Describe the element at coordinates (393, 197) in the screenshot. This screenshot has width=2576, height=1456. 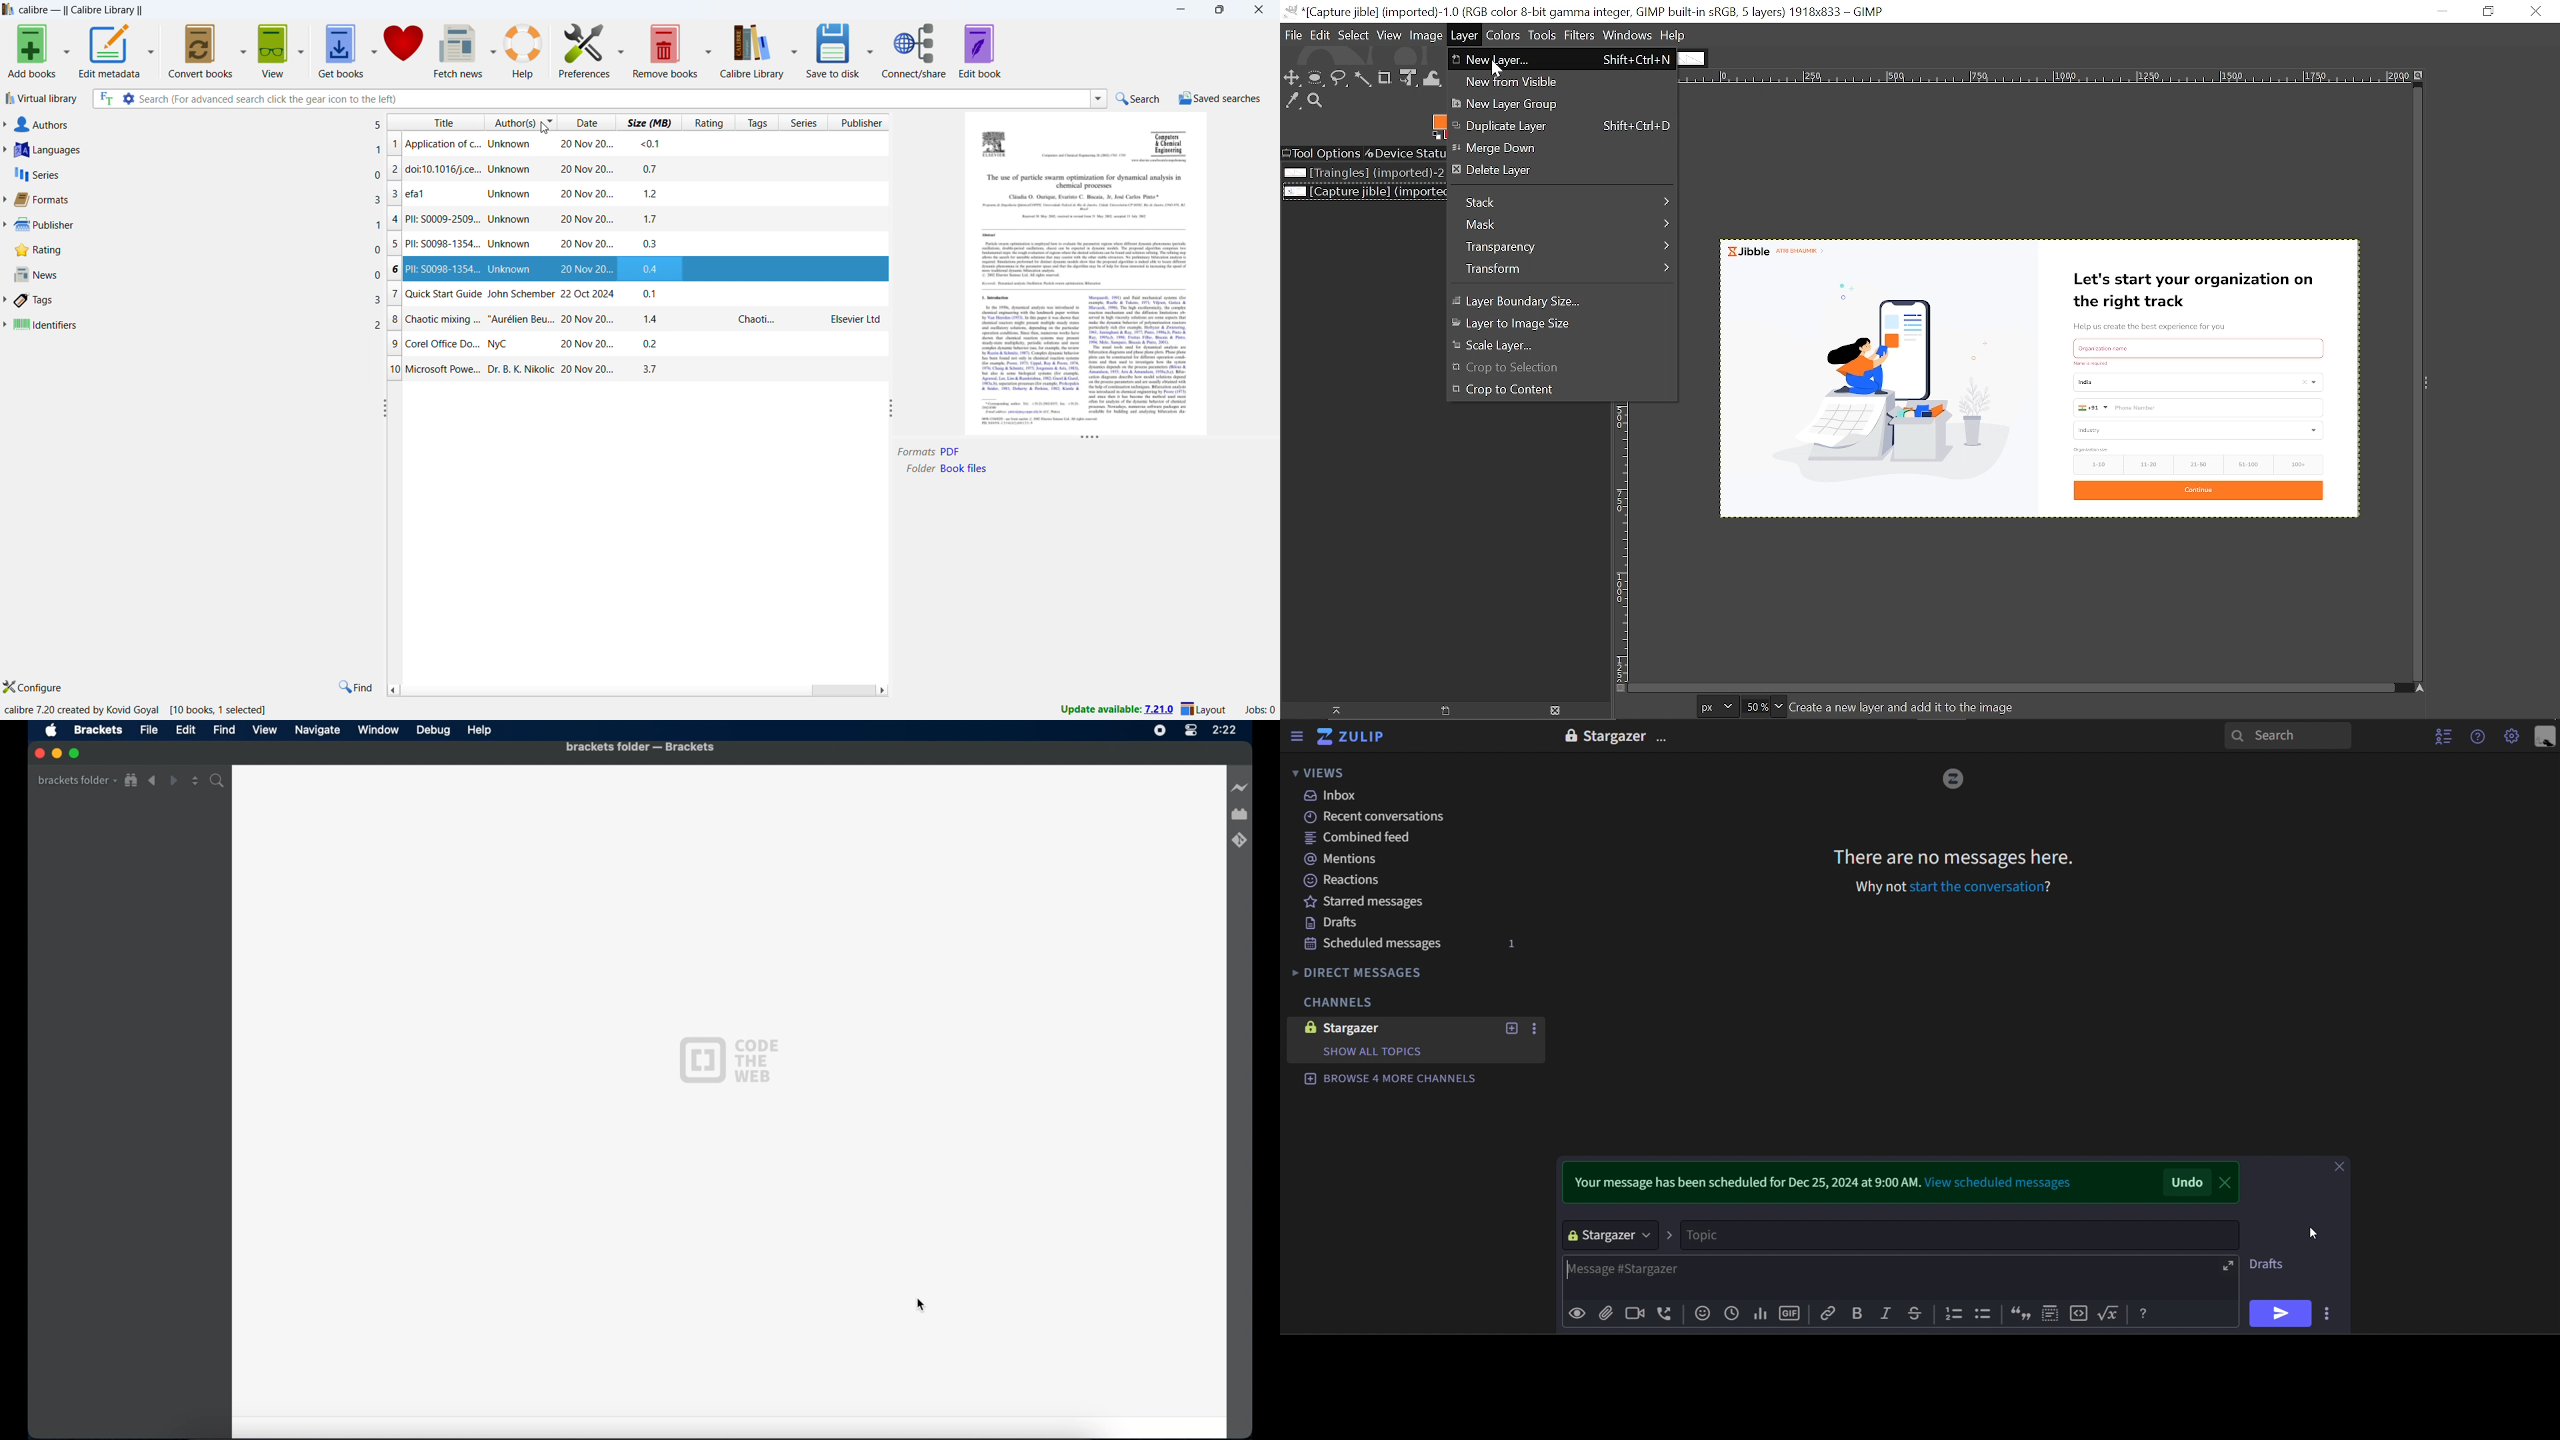
I see `3` at that location.